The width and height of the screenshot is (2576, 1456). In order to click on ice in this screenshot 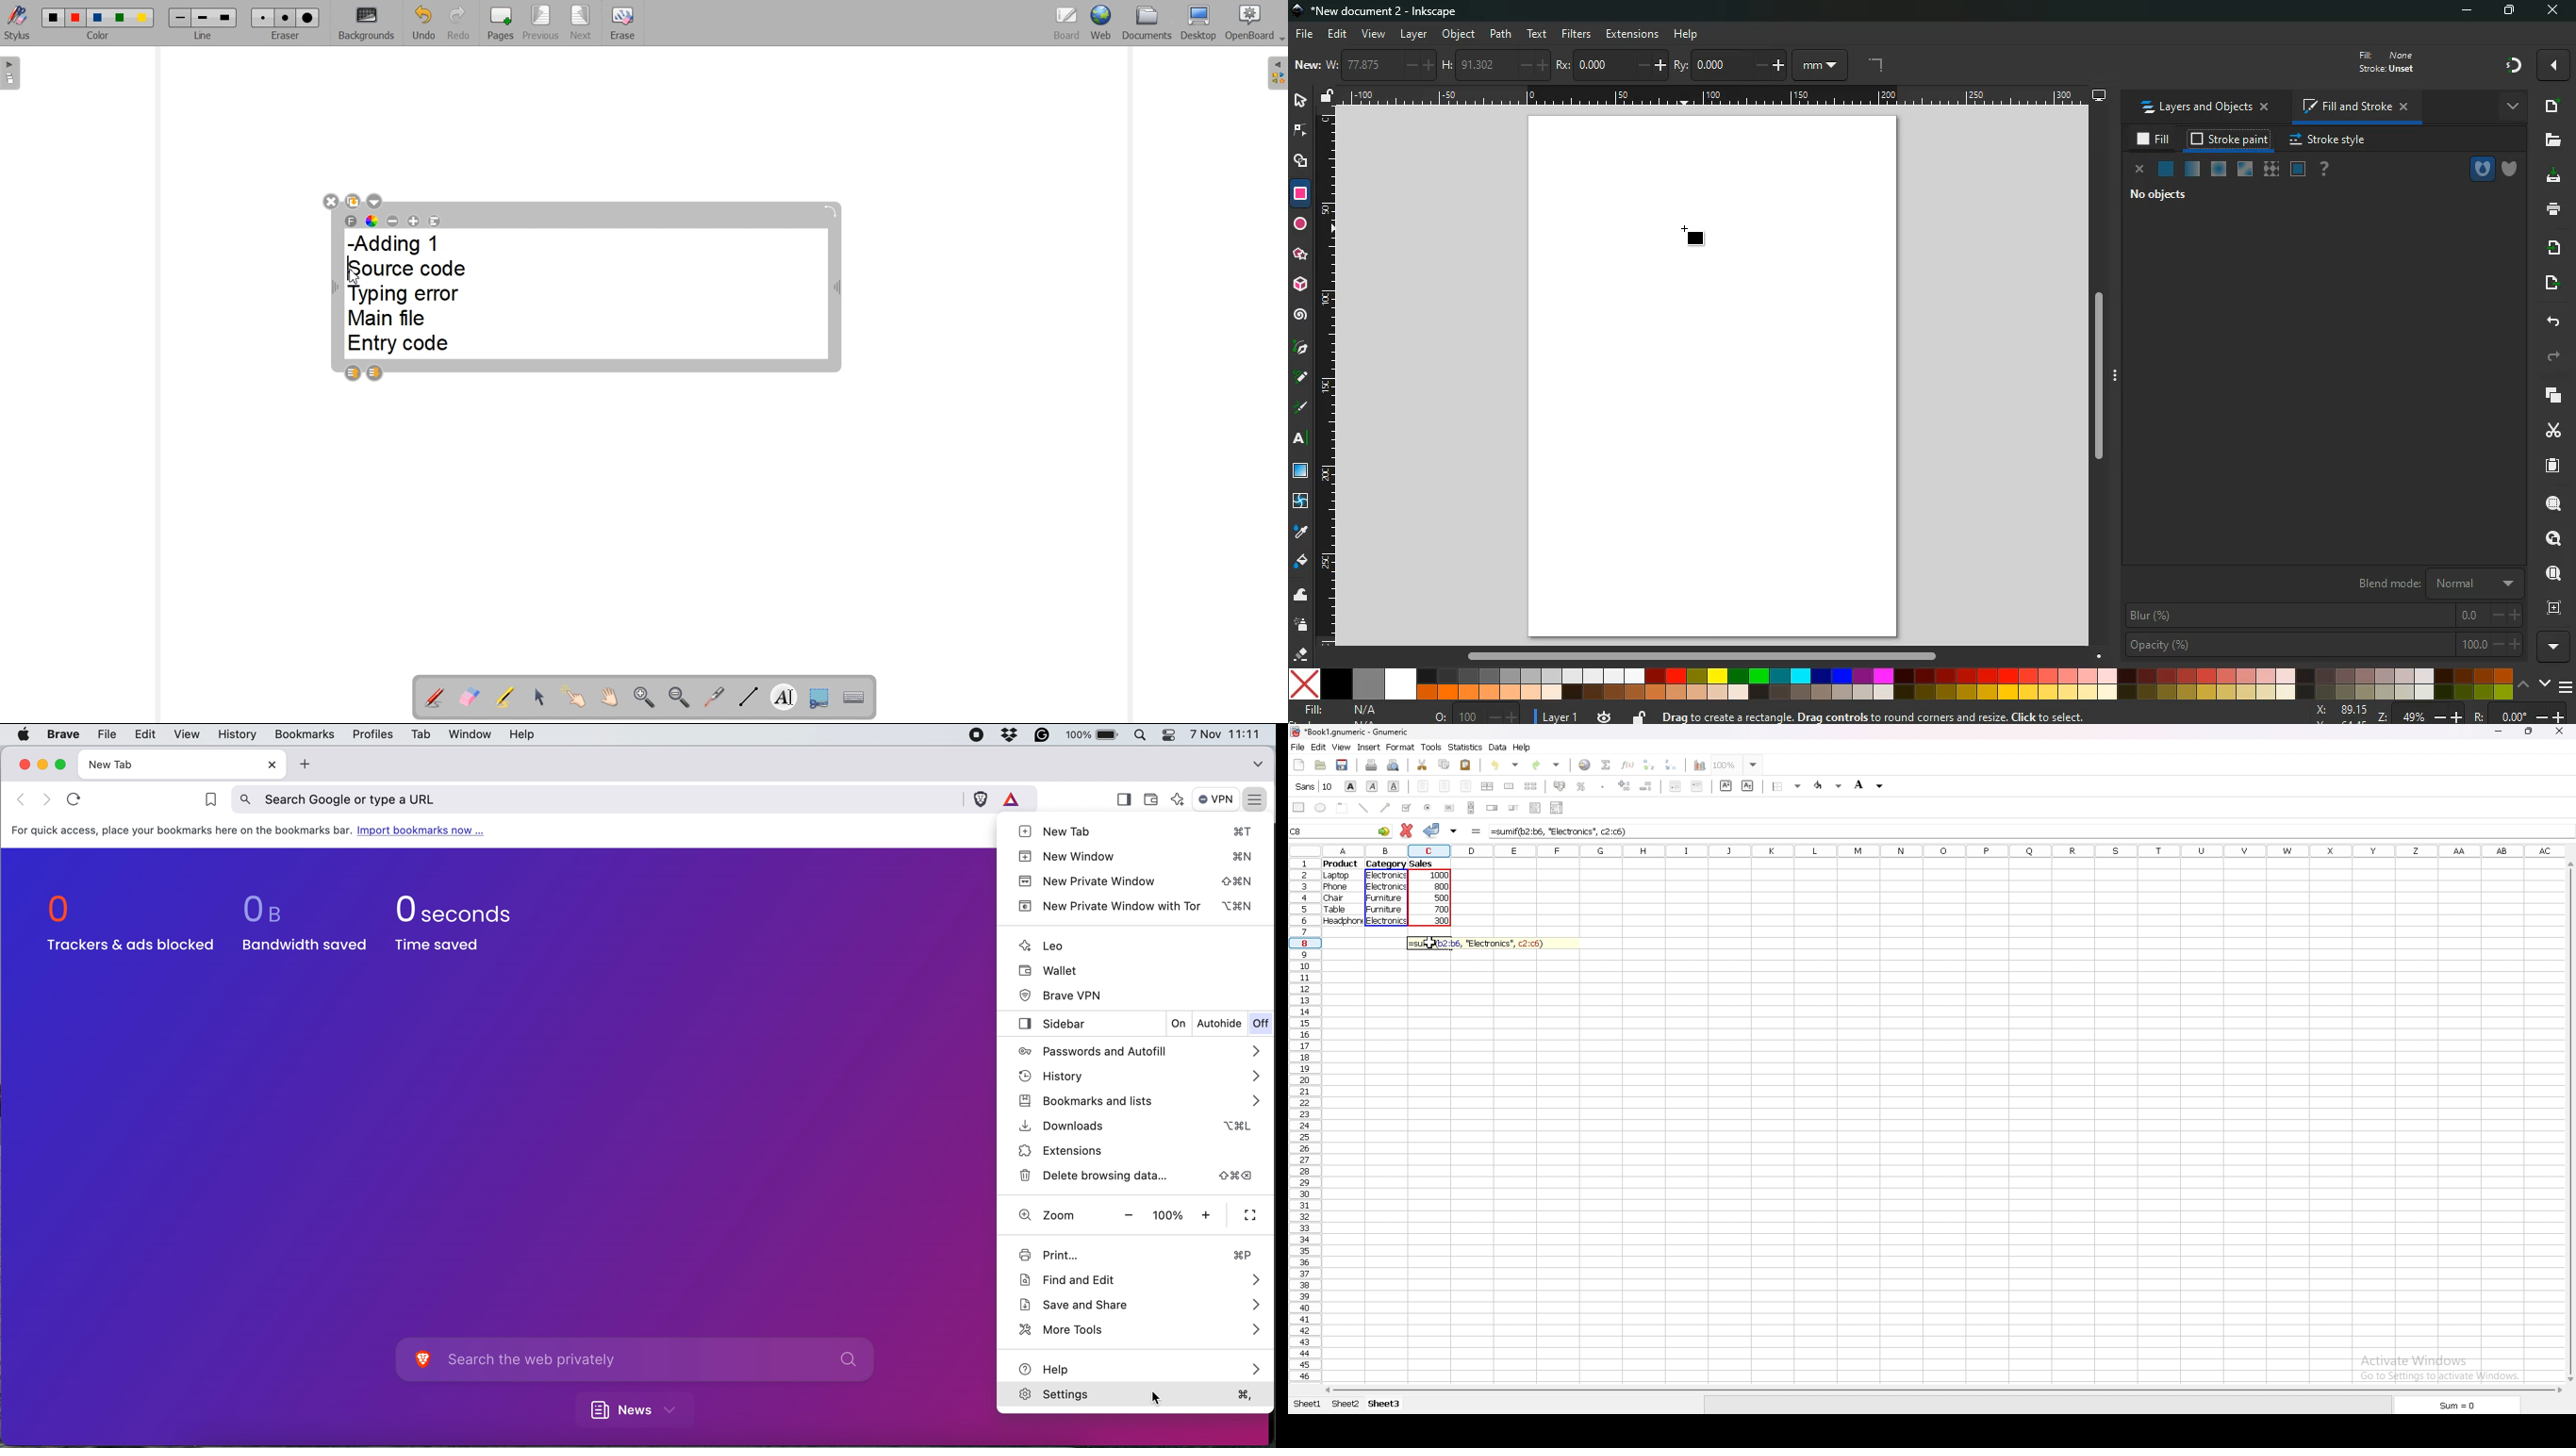, I will do `click(2219, 170)`.